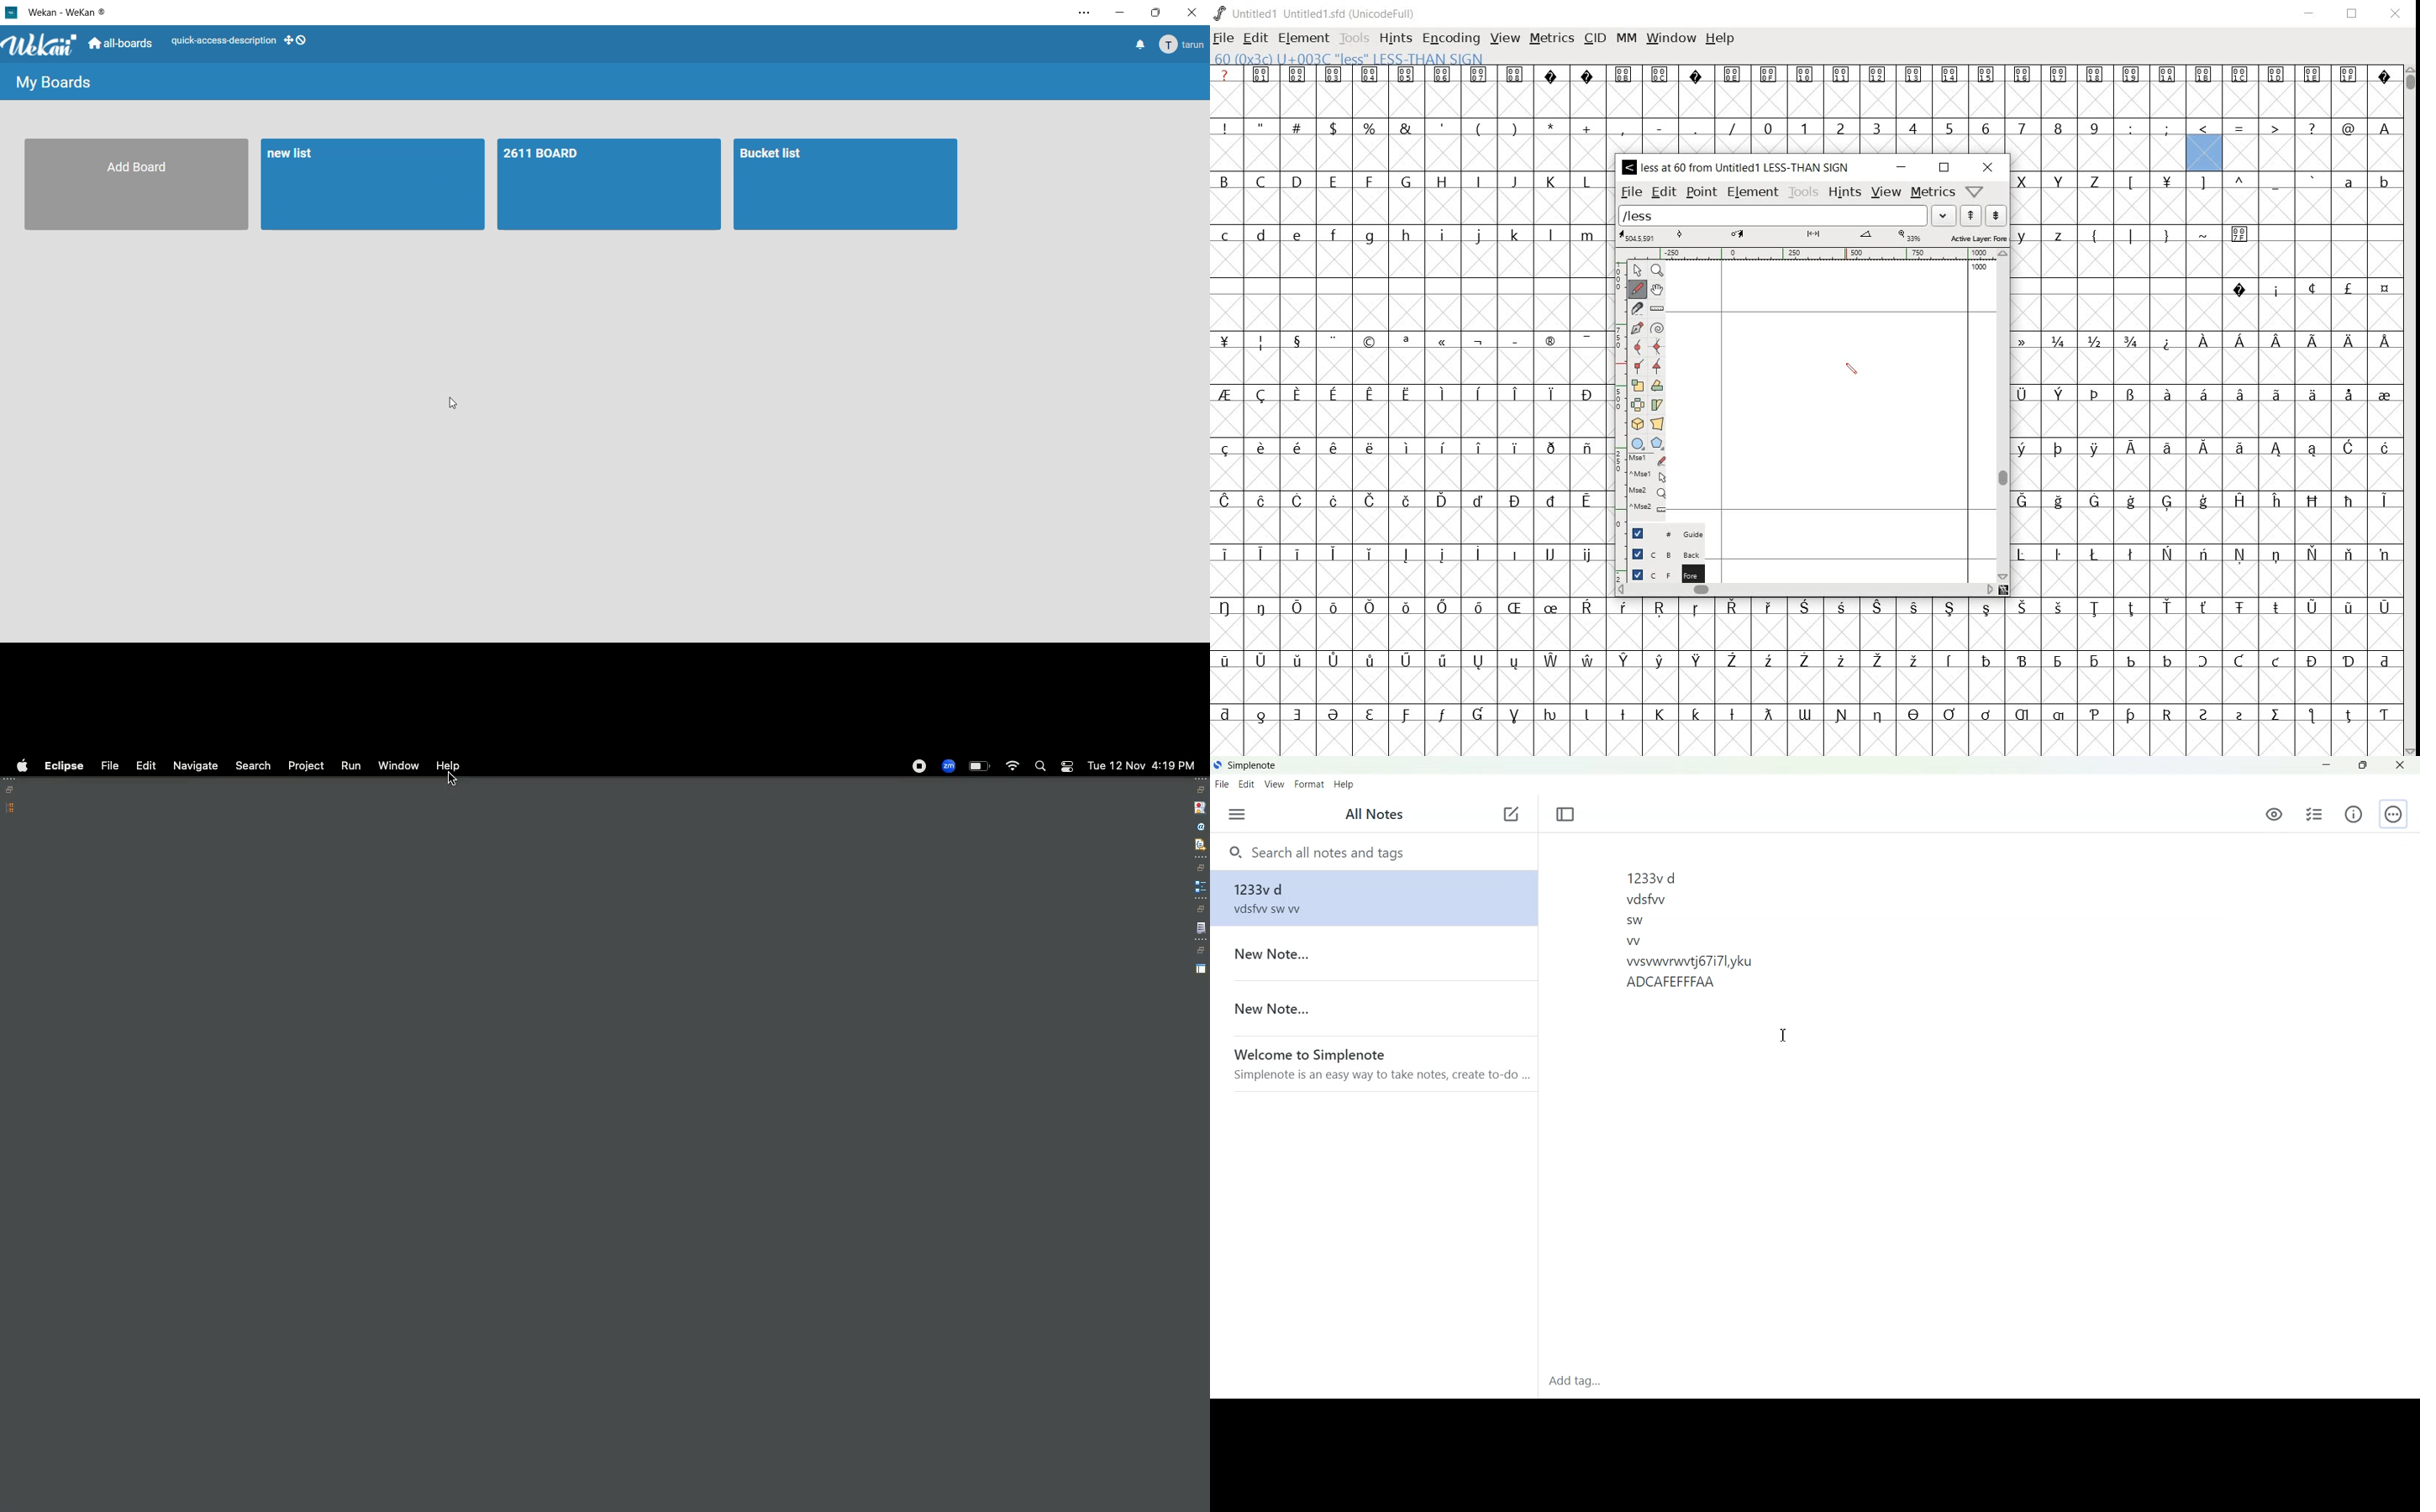 The height and width of the screenshot is (1512, 2436). What do you see at coordinates (2399, 765) in the screenshot?
I see `Close` at bounding box center [2399, 765].